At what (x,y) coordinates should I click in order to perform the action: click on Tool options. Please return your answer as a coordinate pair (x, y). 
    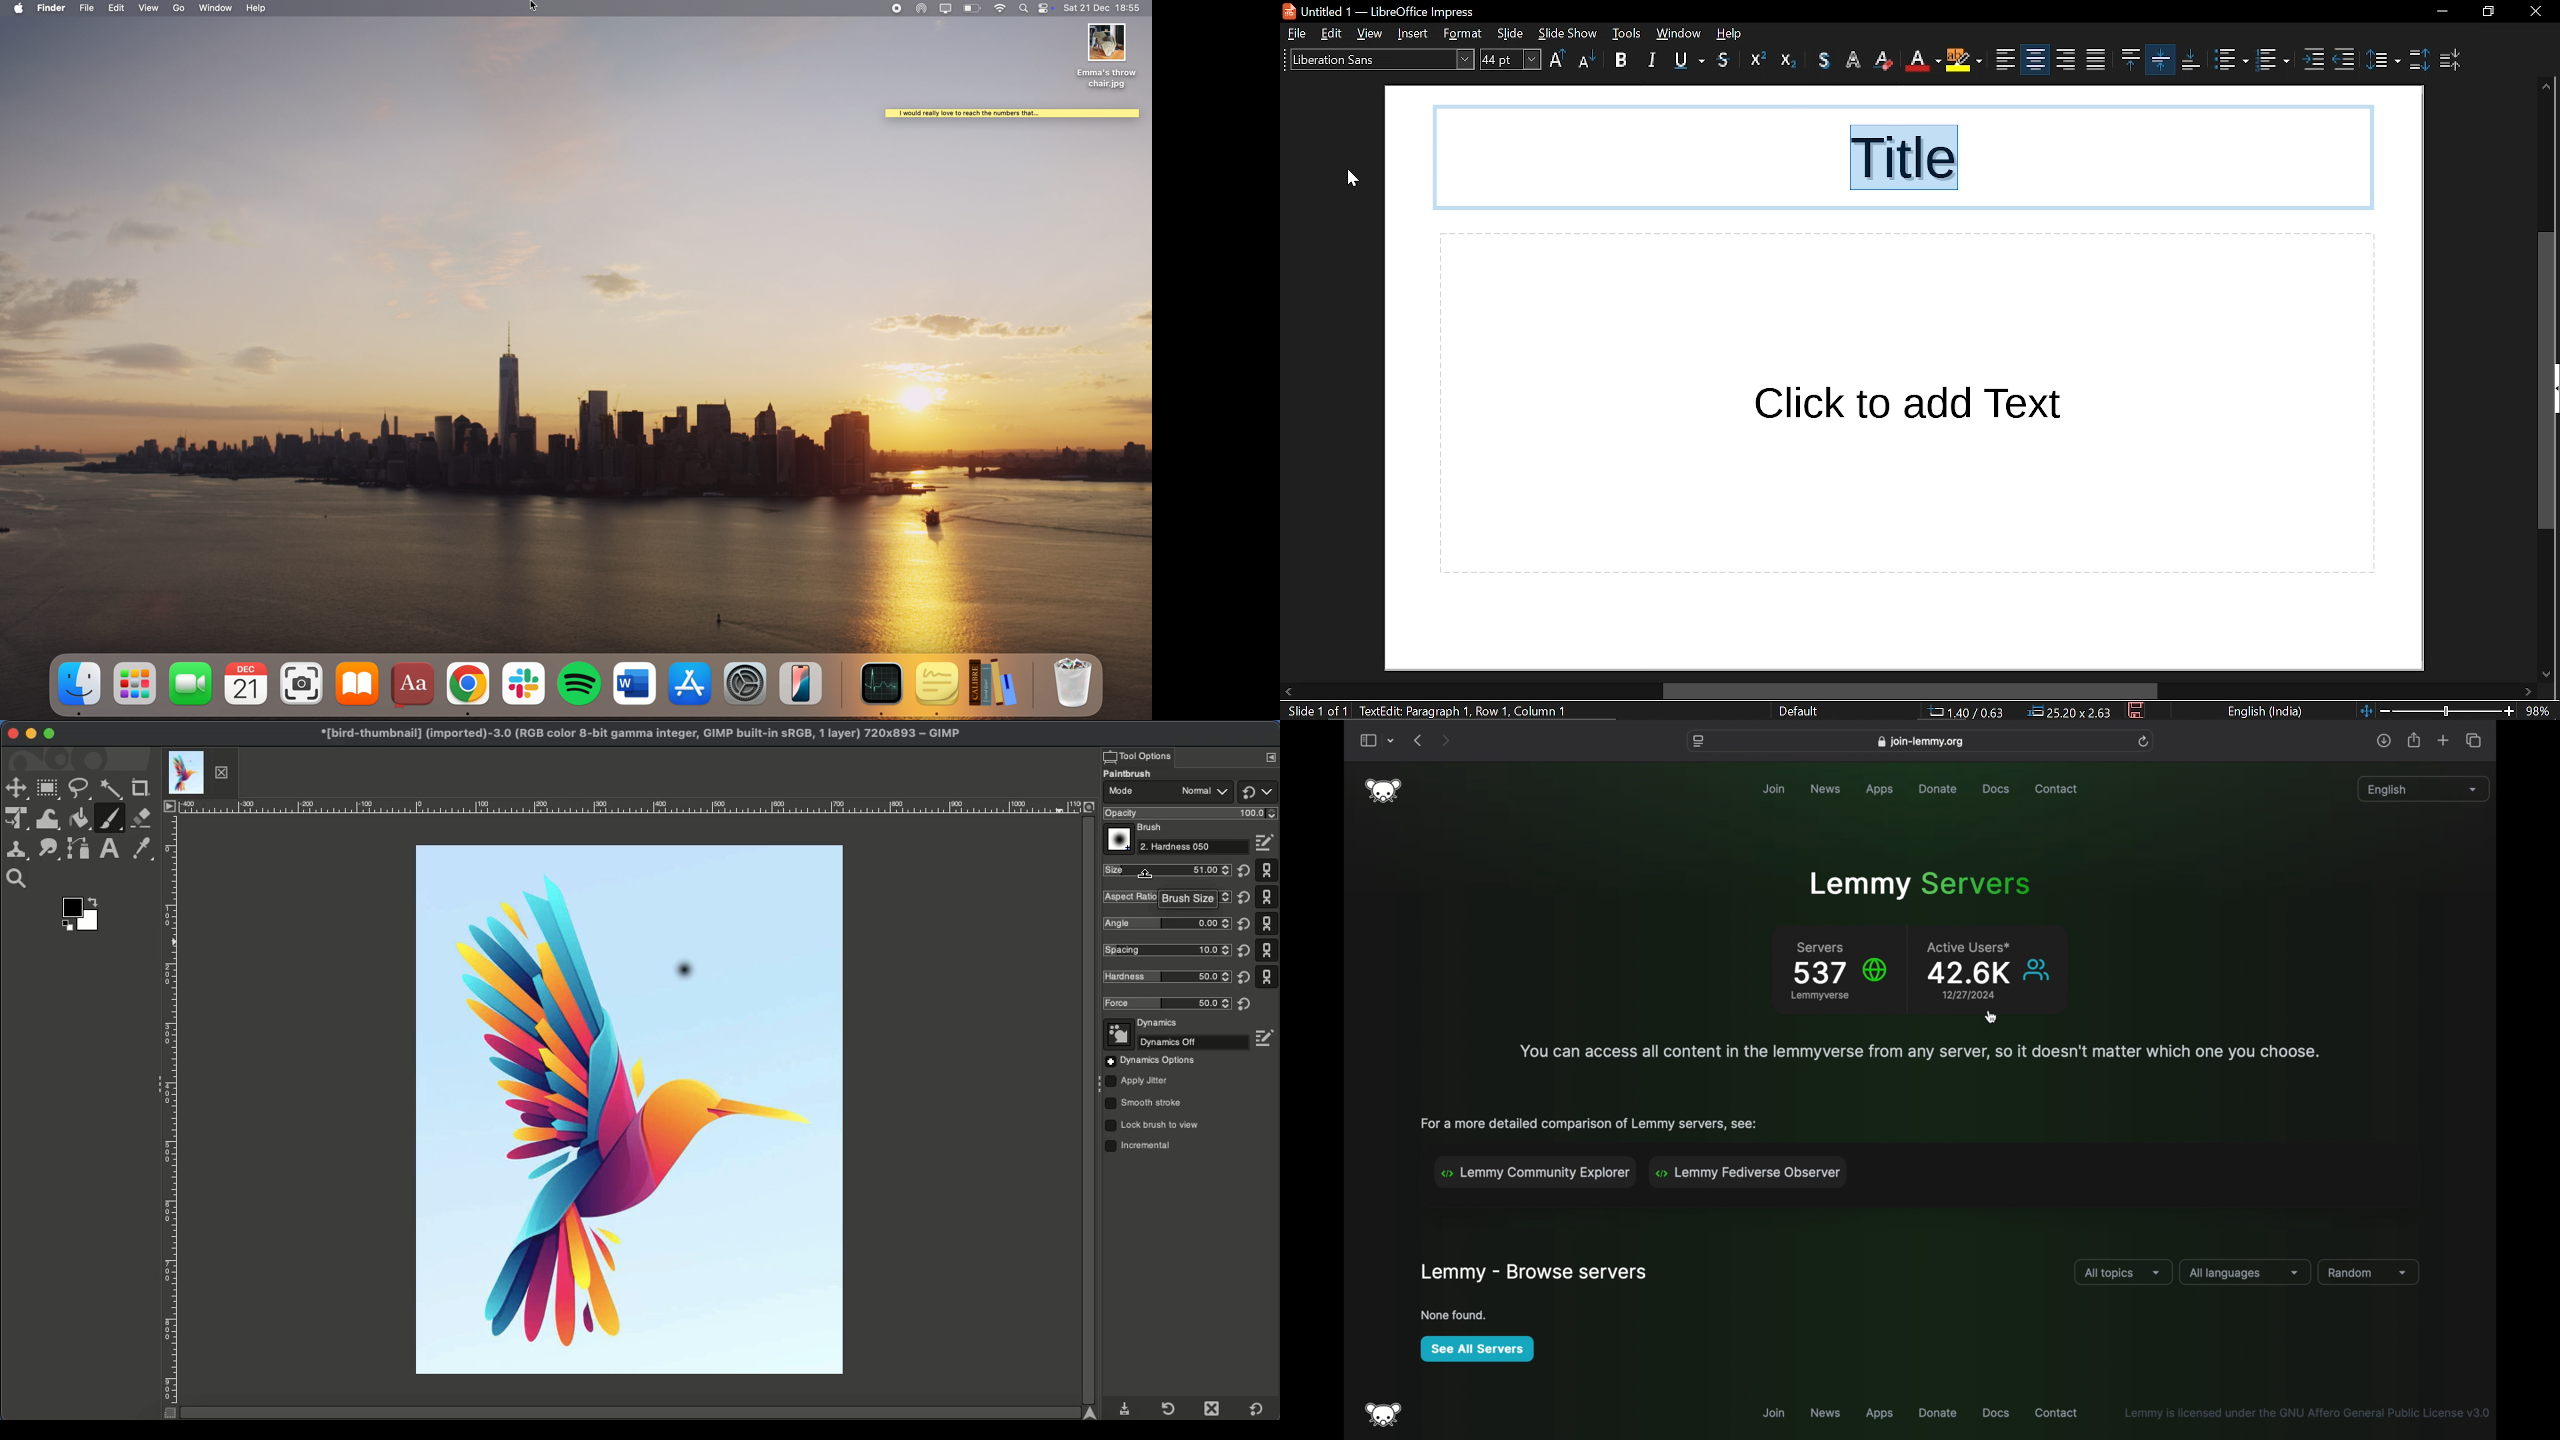
    Looking at the image, I should click on (1137, 756).